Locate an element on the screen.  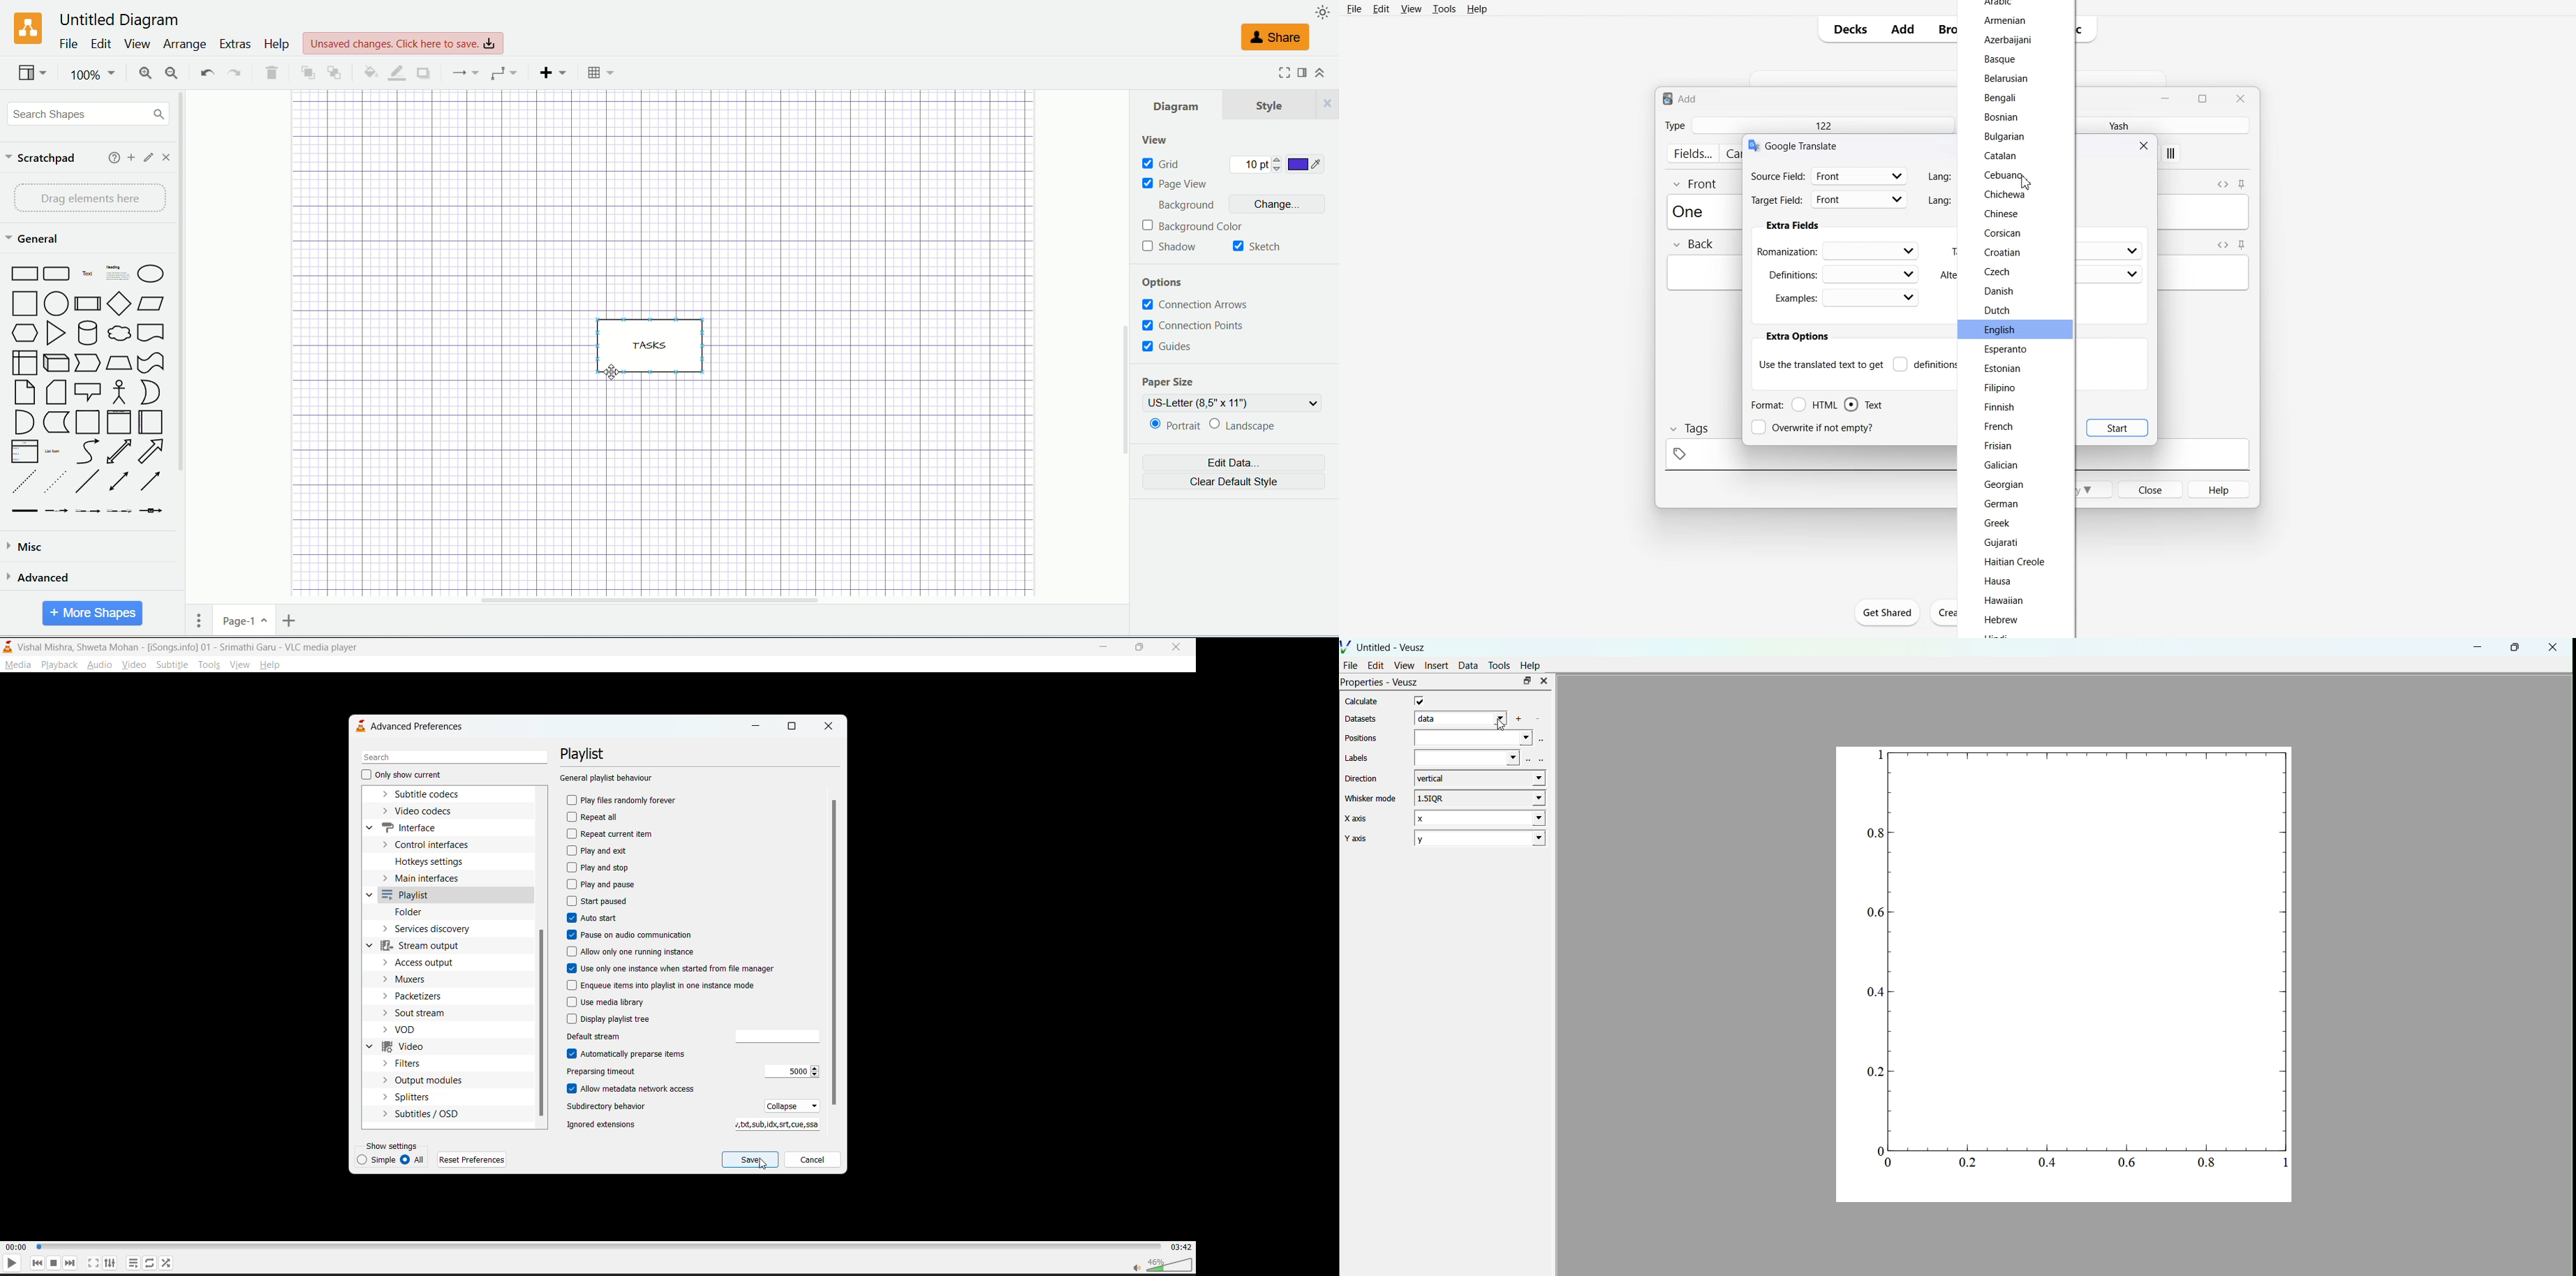
view is located at coordinates (135, 44).